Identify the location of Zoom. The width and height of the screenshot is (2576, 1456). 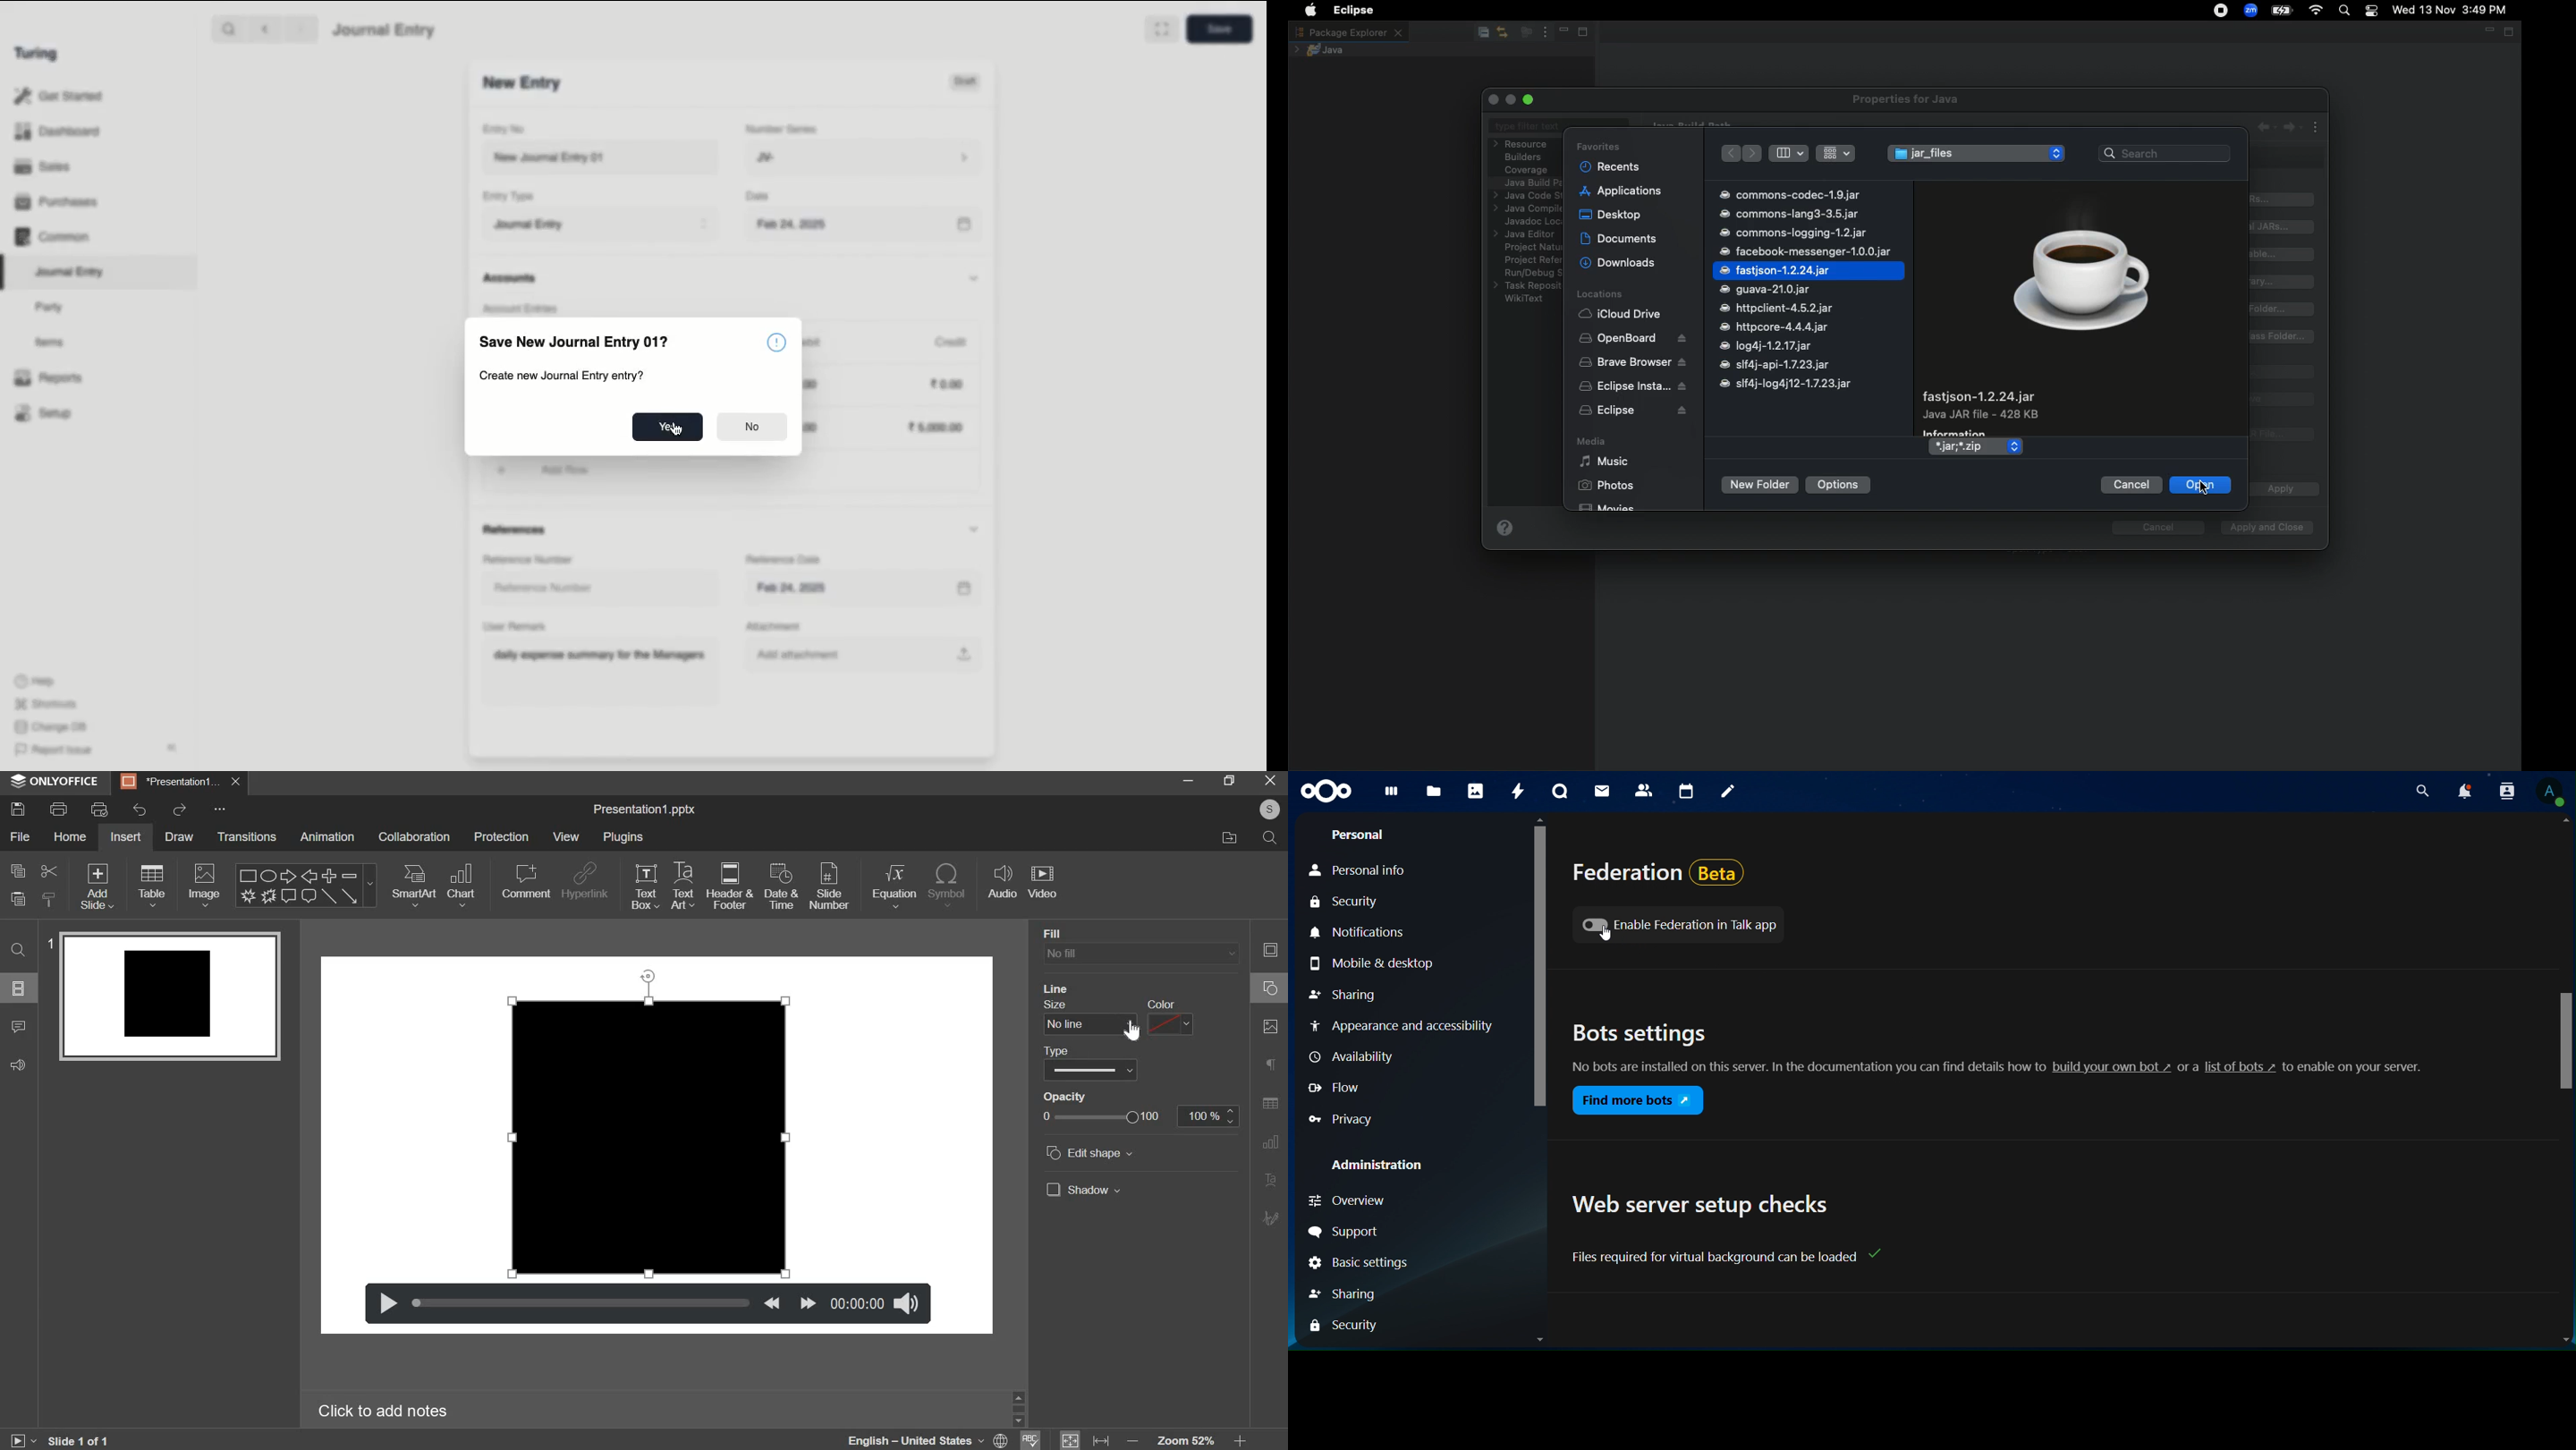
(2252, 10).